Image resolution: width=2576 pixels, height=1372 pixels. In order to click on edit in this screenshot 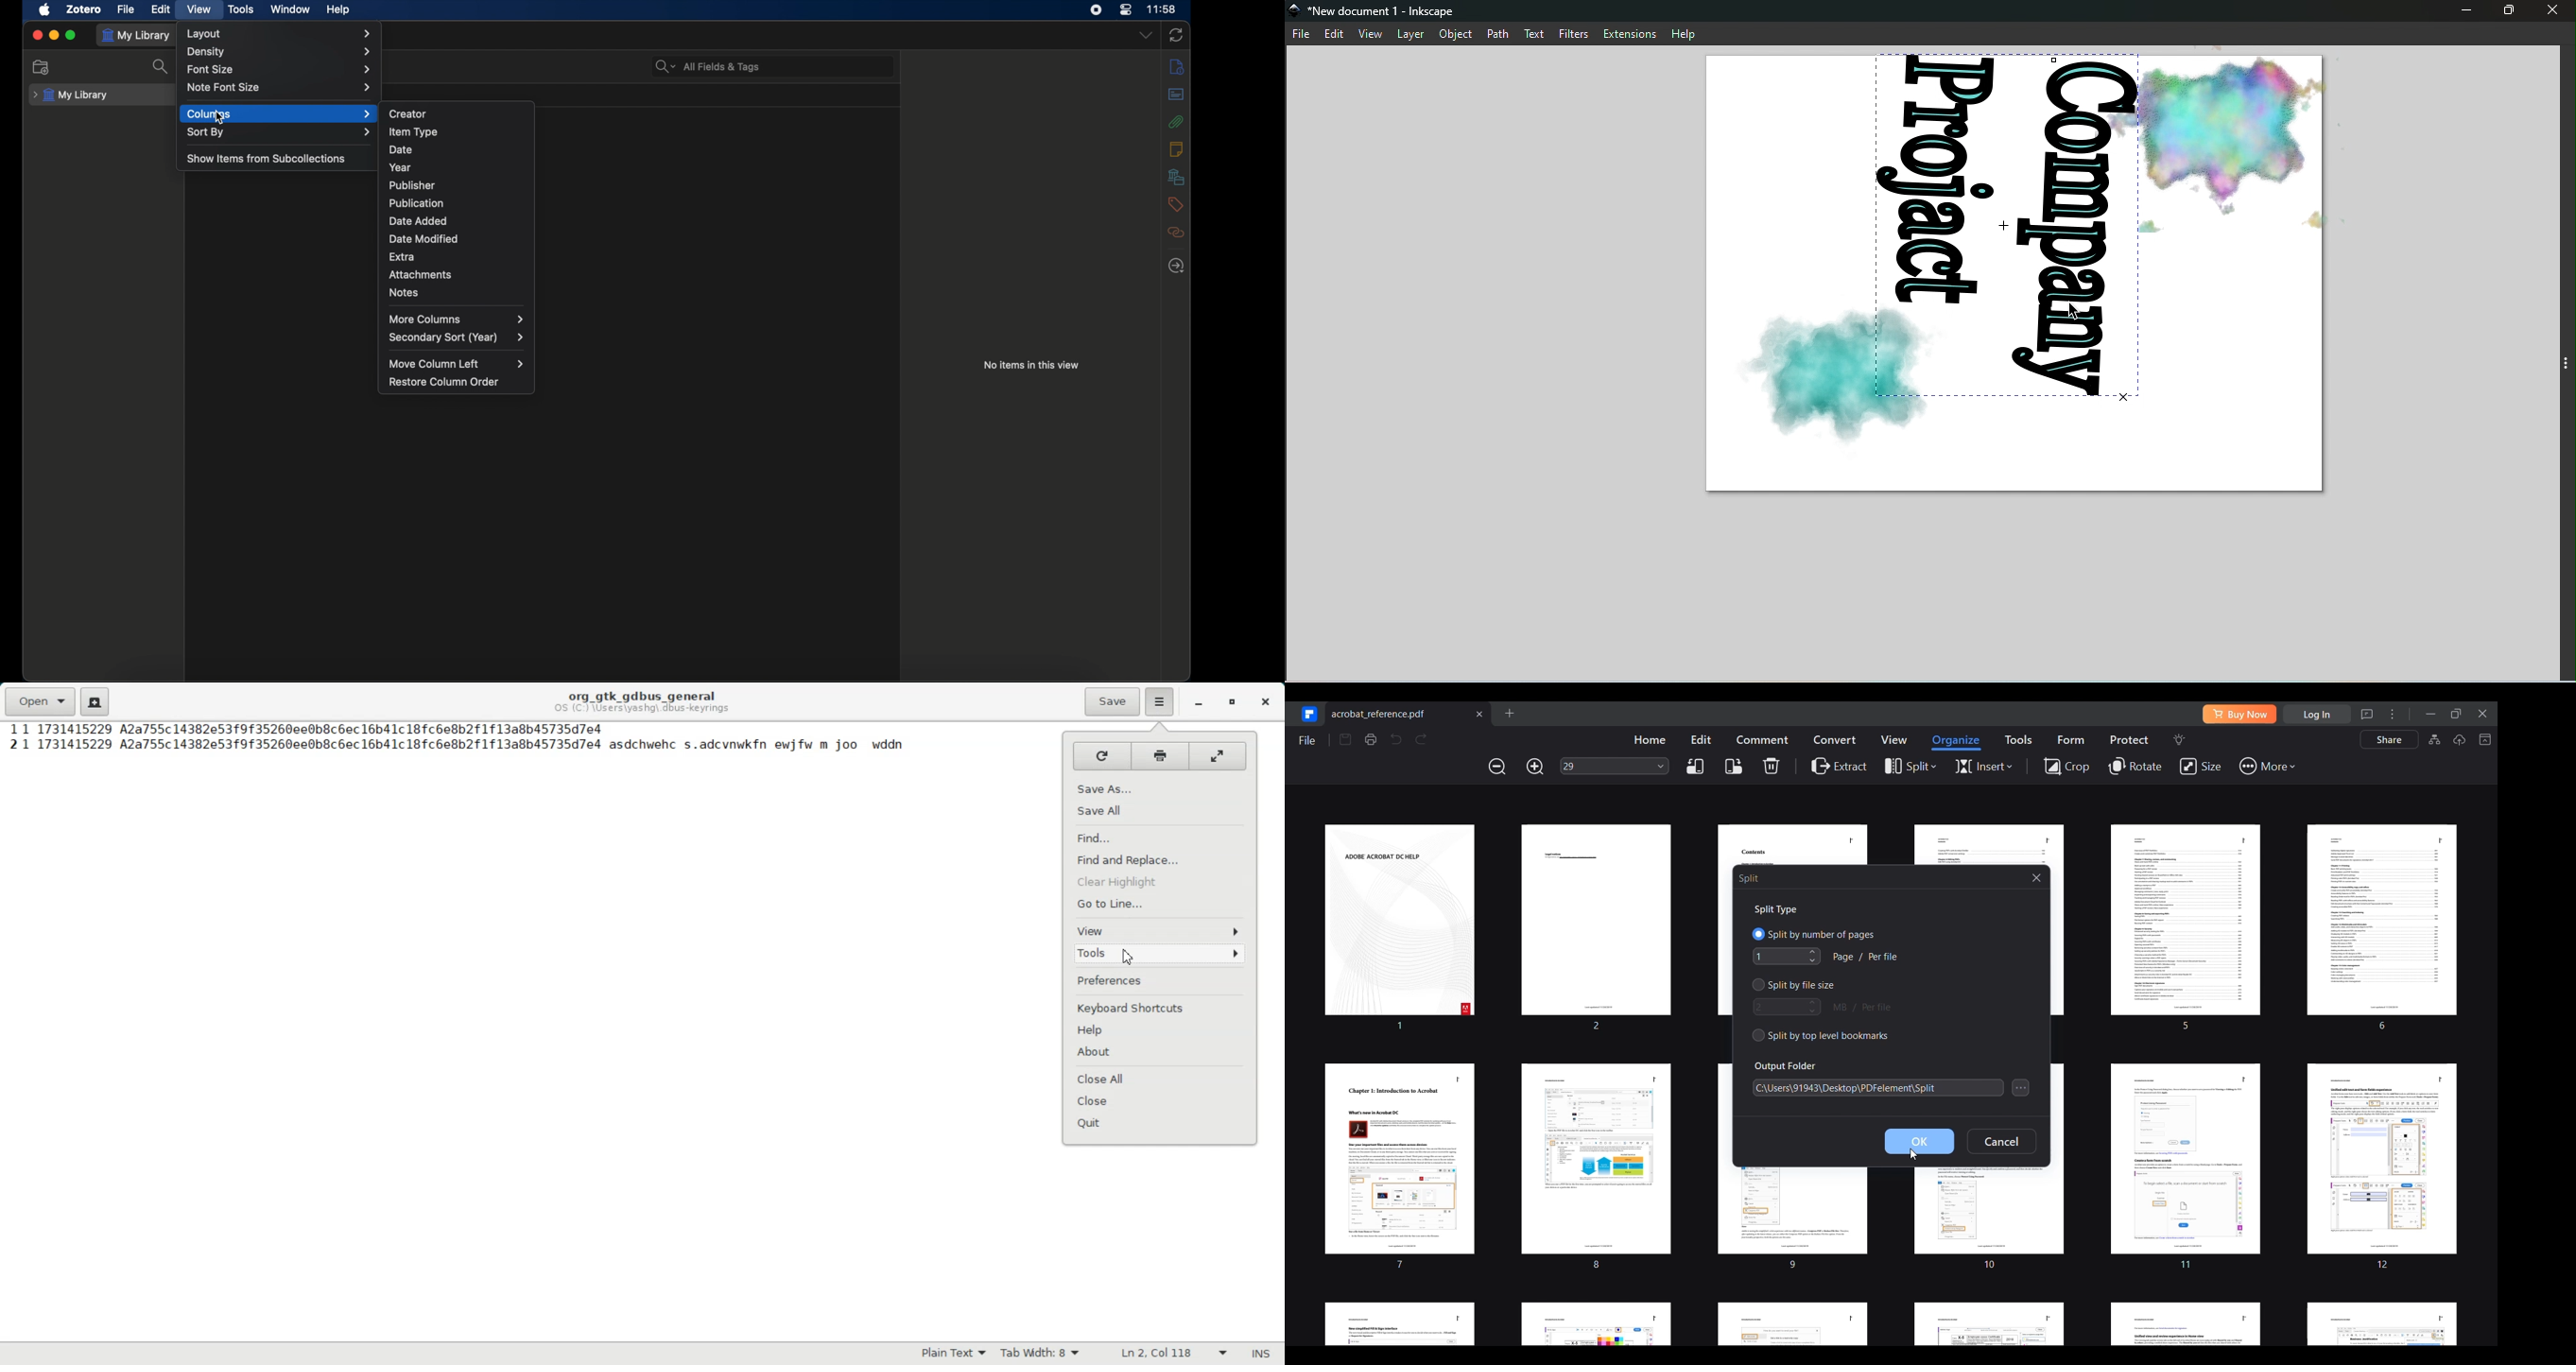, I will do `click(162, 9)`.